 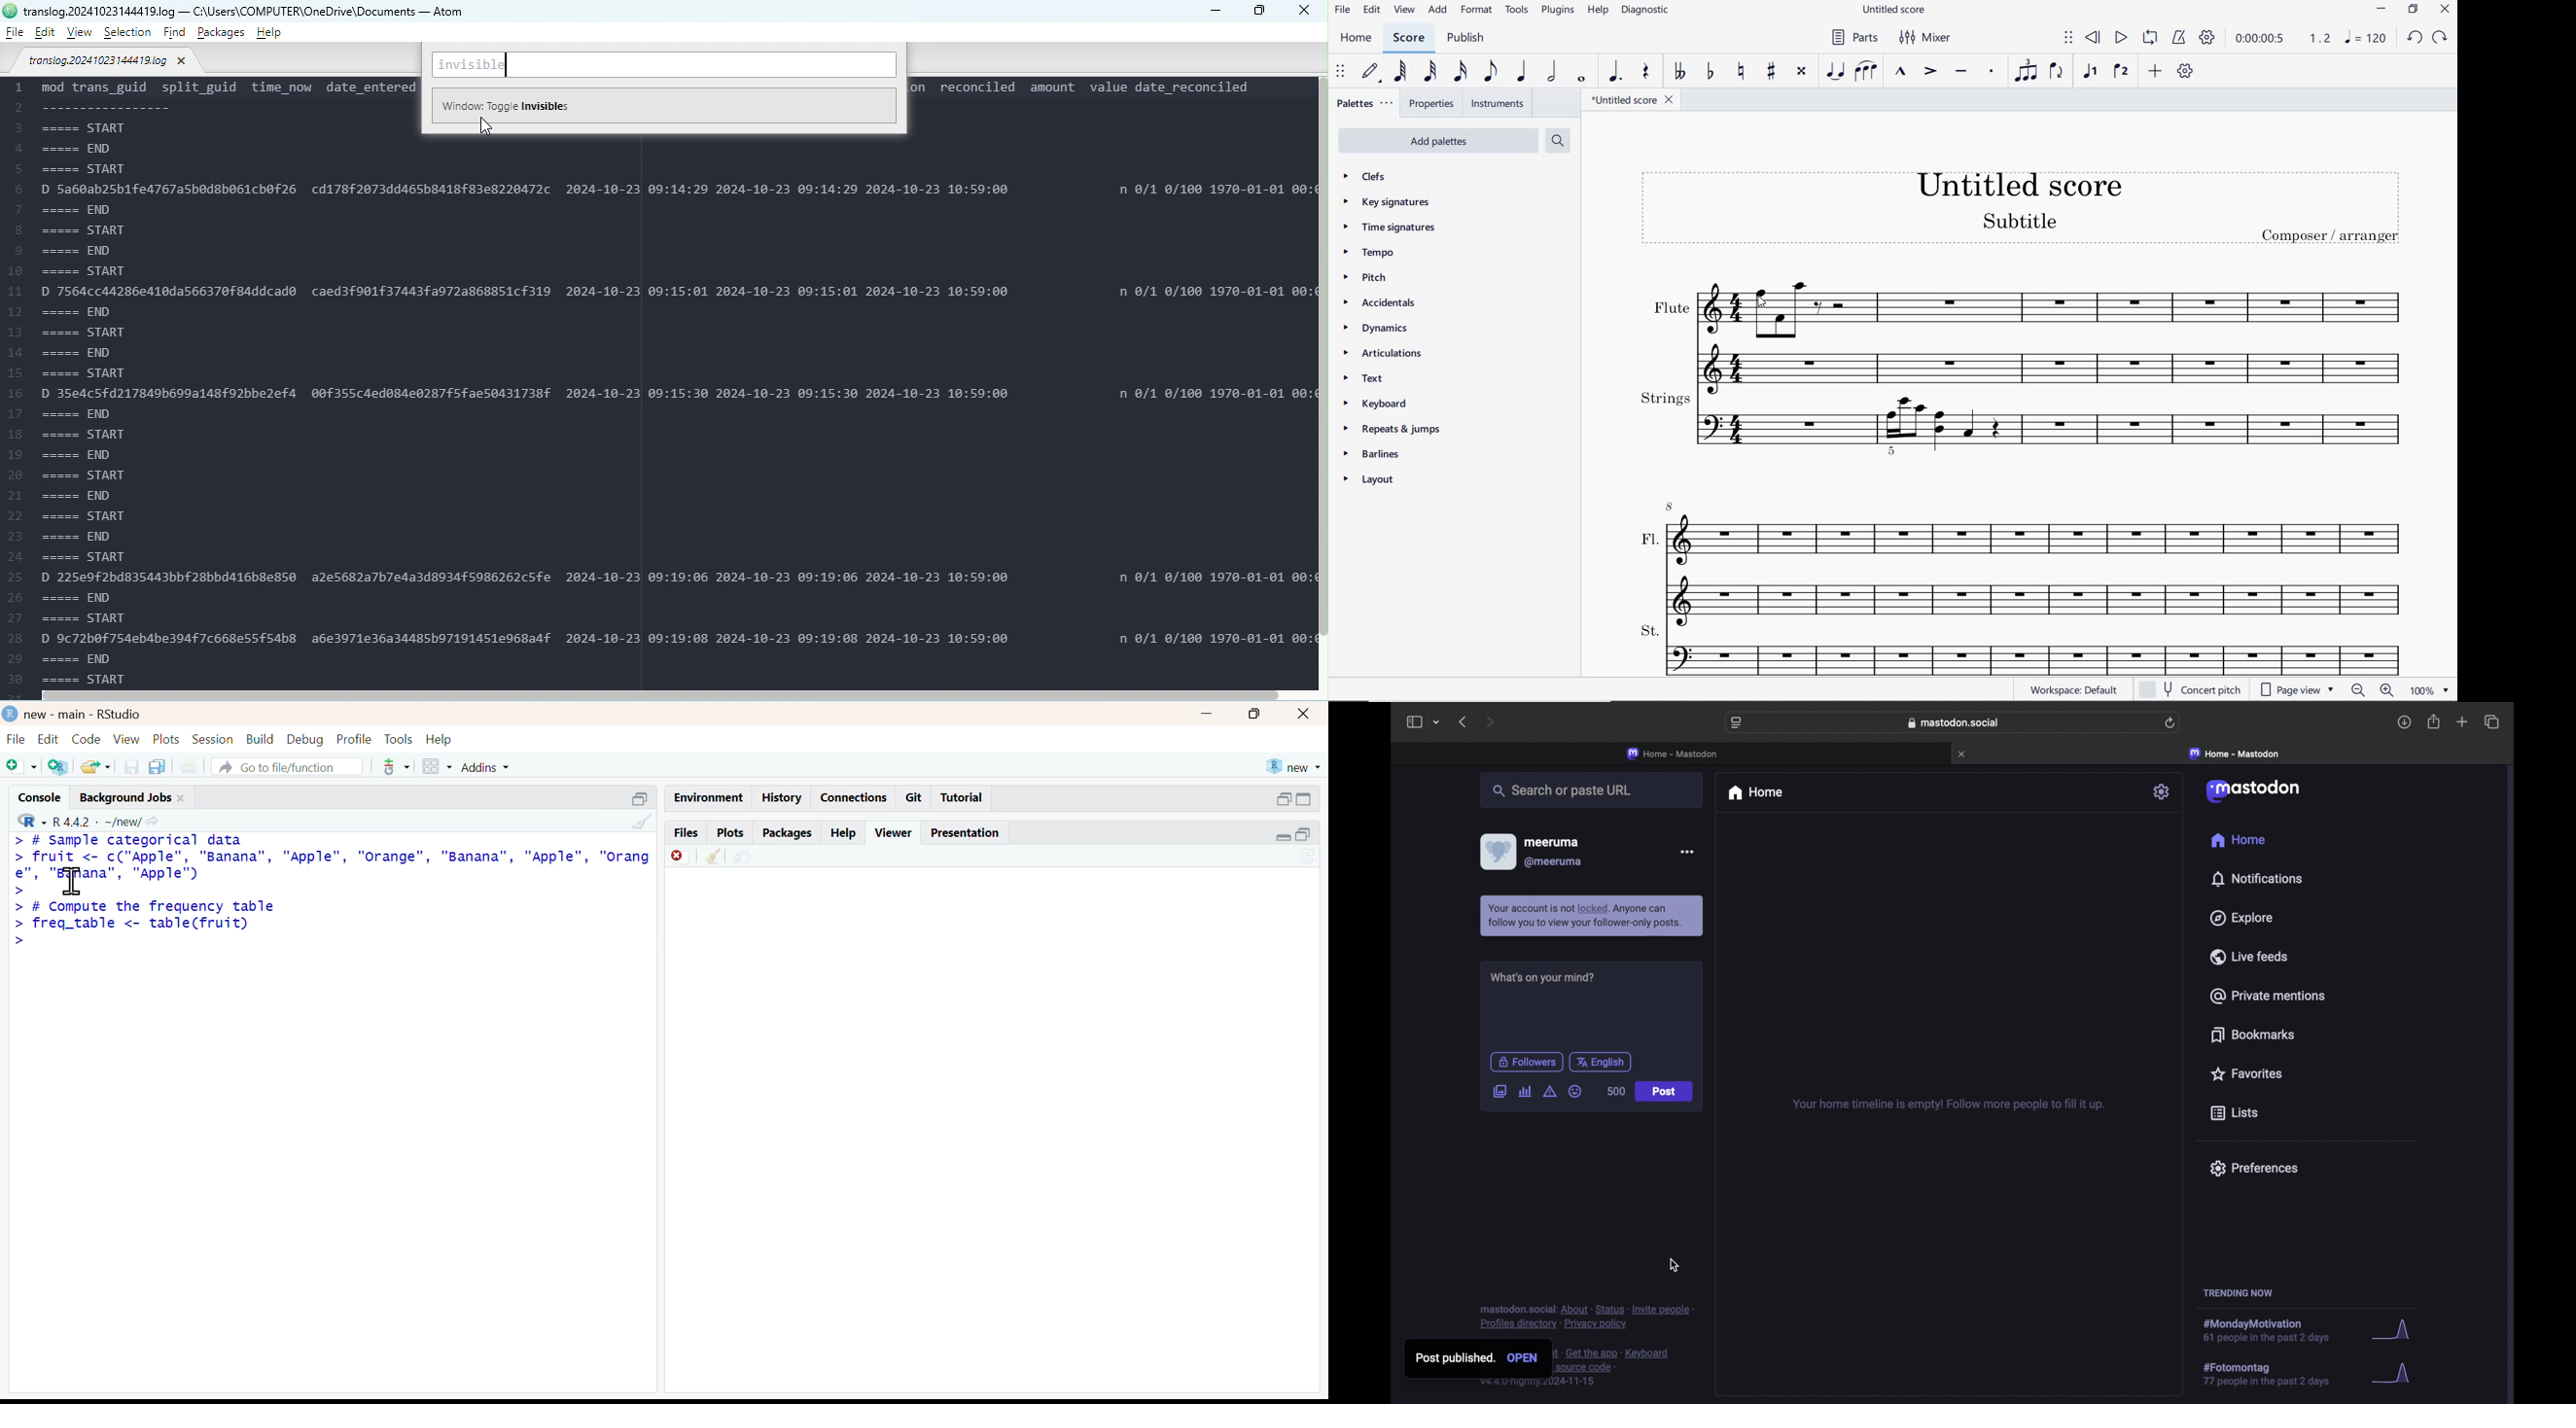 I want to click on SELECT TO MOVE, so click(x=2069, y=38).